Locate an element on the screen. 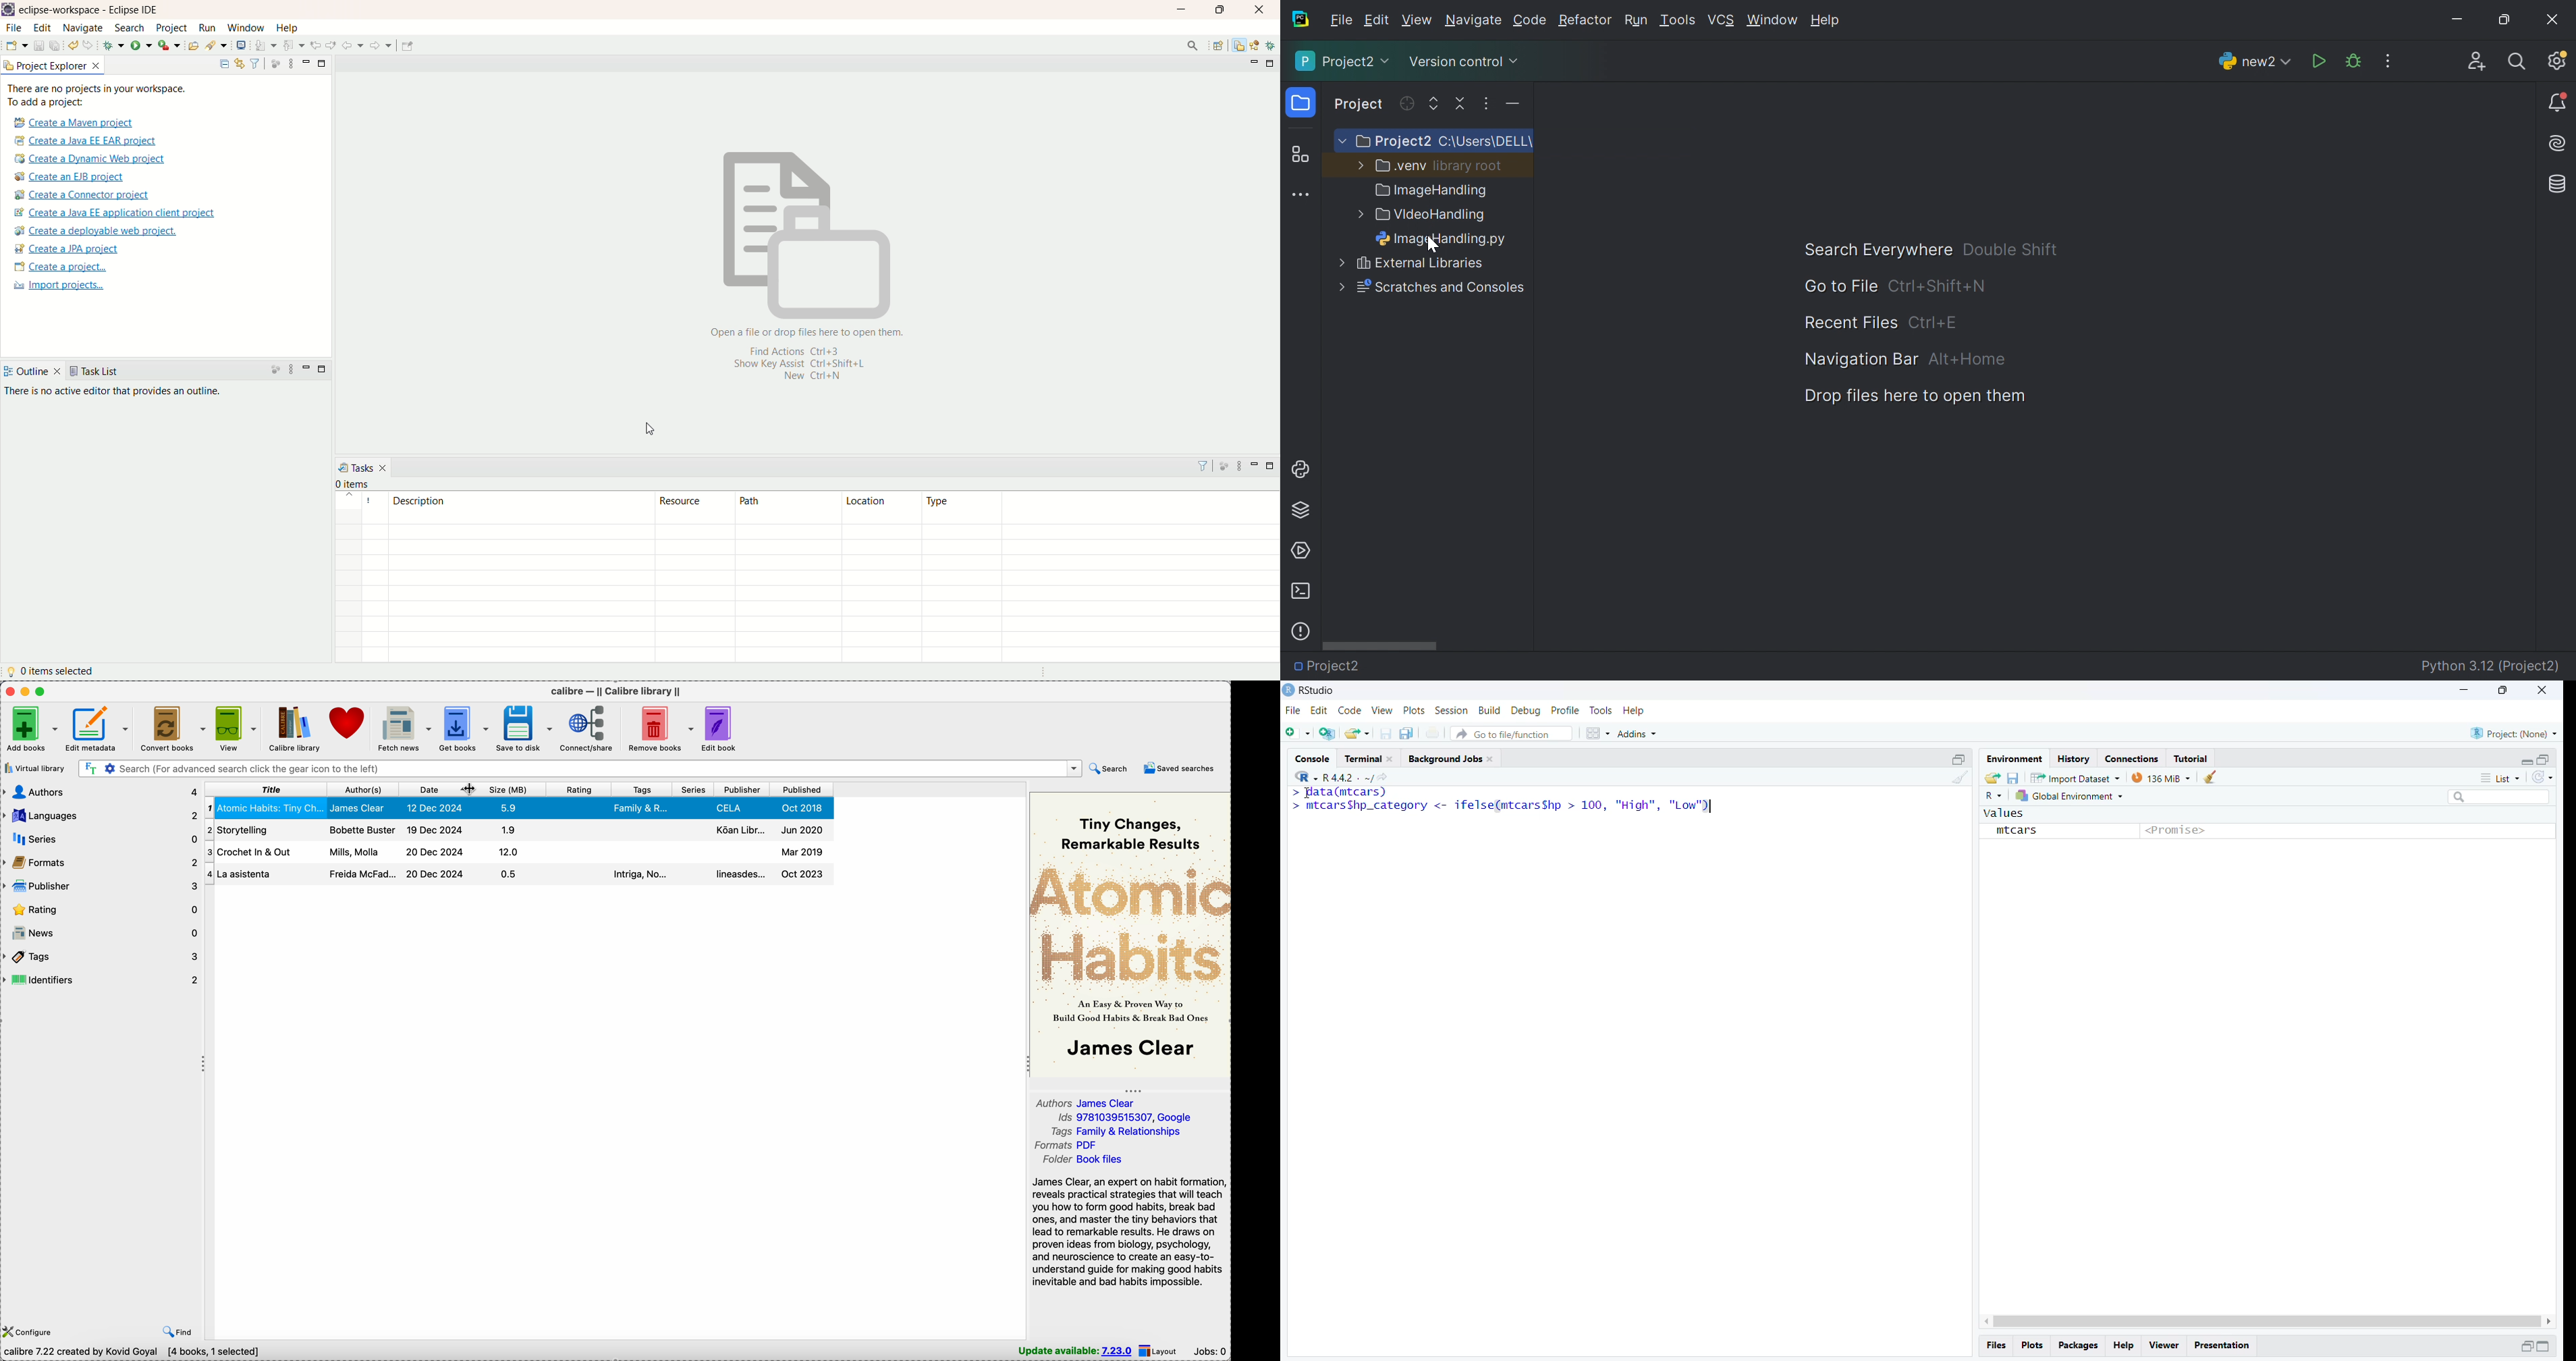 The height and width of the screenshot is (1372, 2576). Python console is located at coordinates (1303, 469).